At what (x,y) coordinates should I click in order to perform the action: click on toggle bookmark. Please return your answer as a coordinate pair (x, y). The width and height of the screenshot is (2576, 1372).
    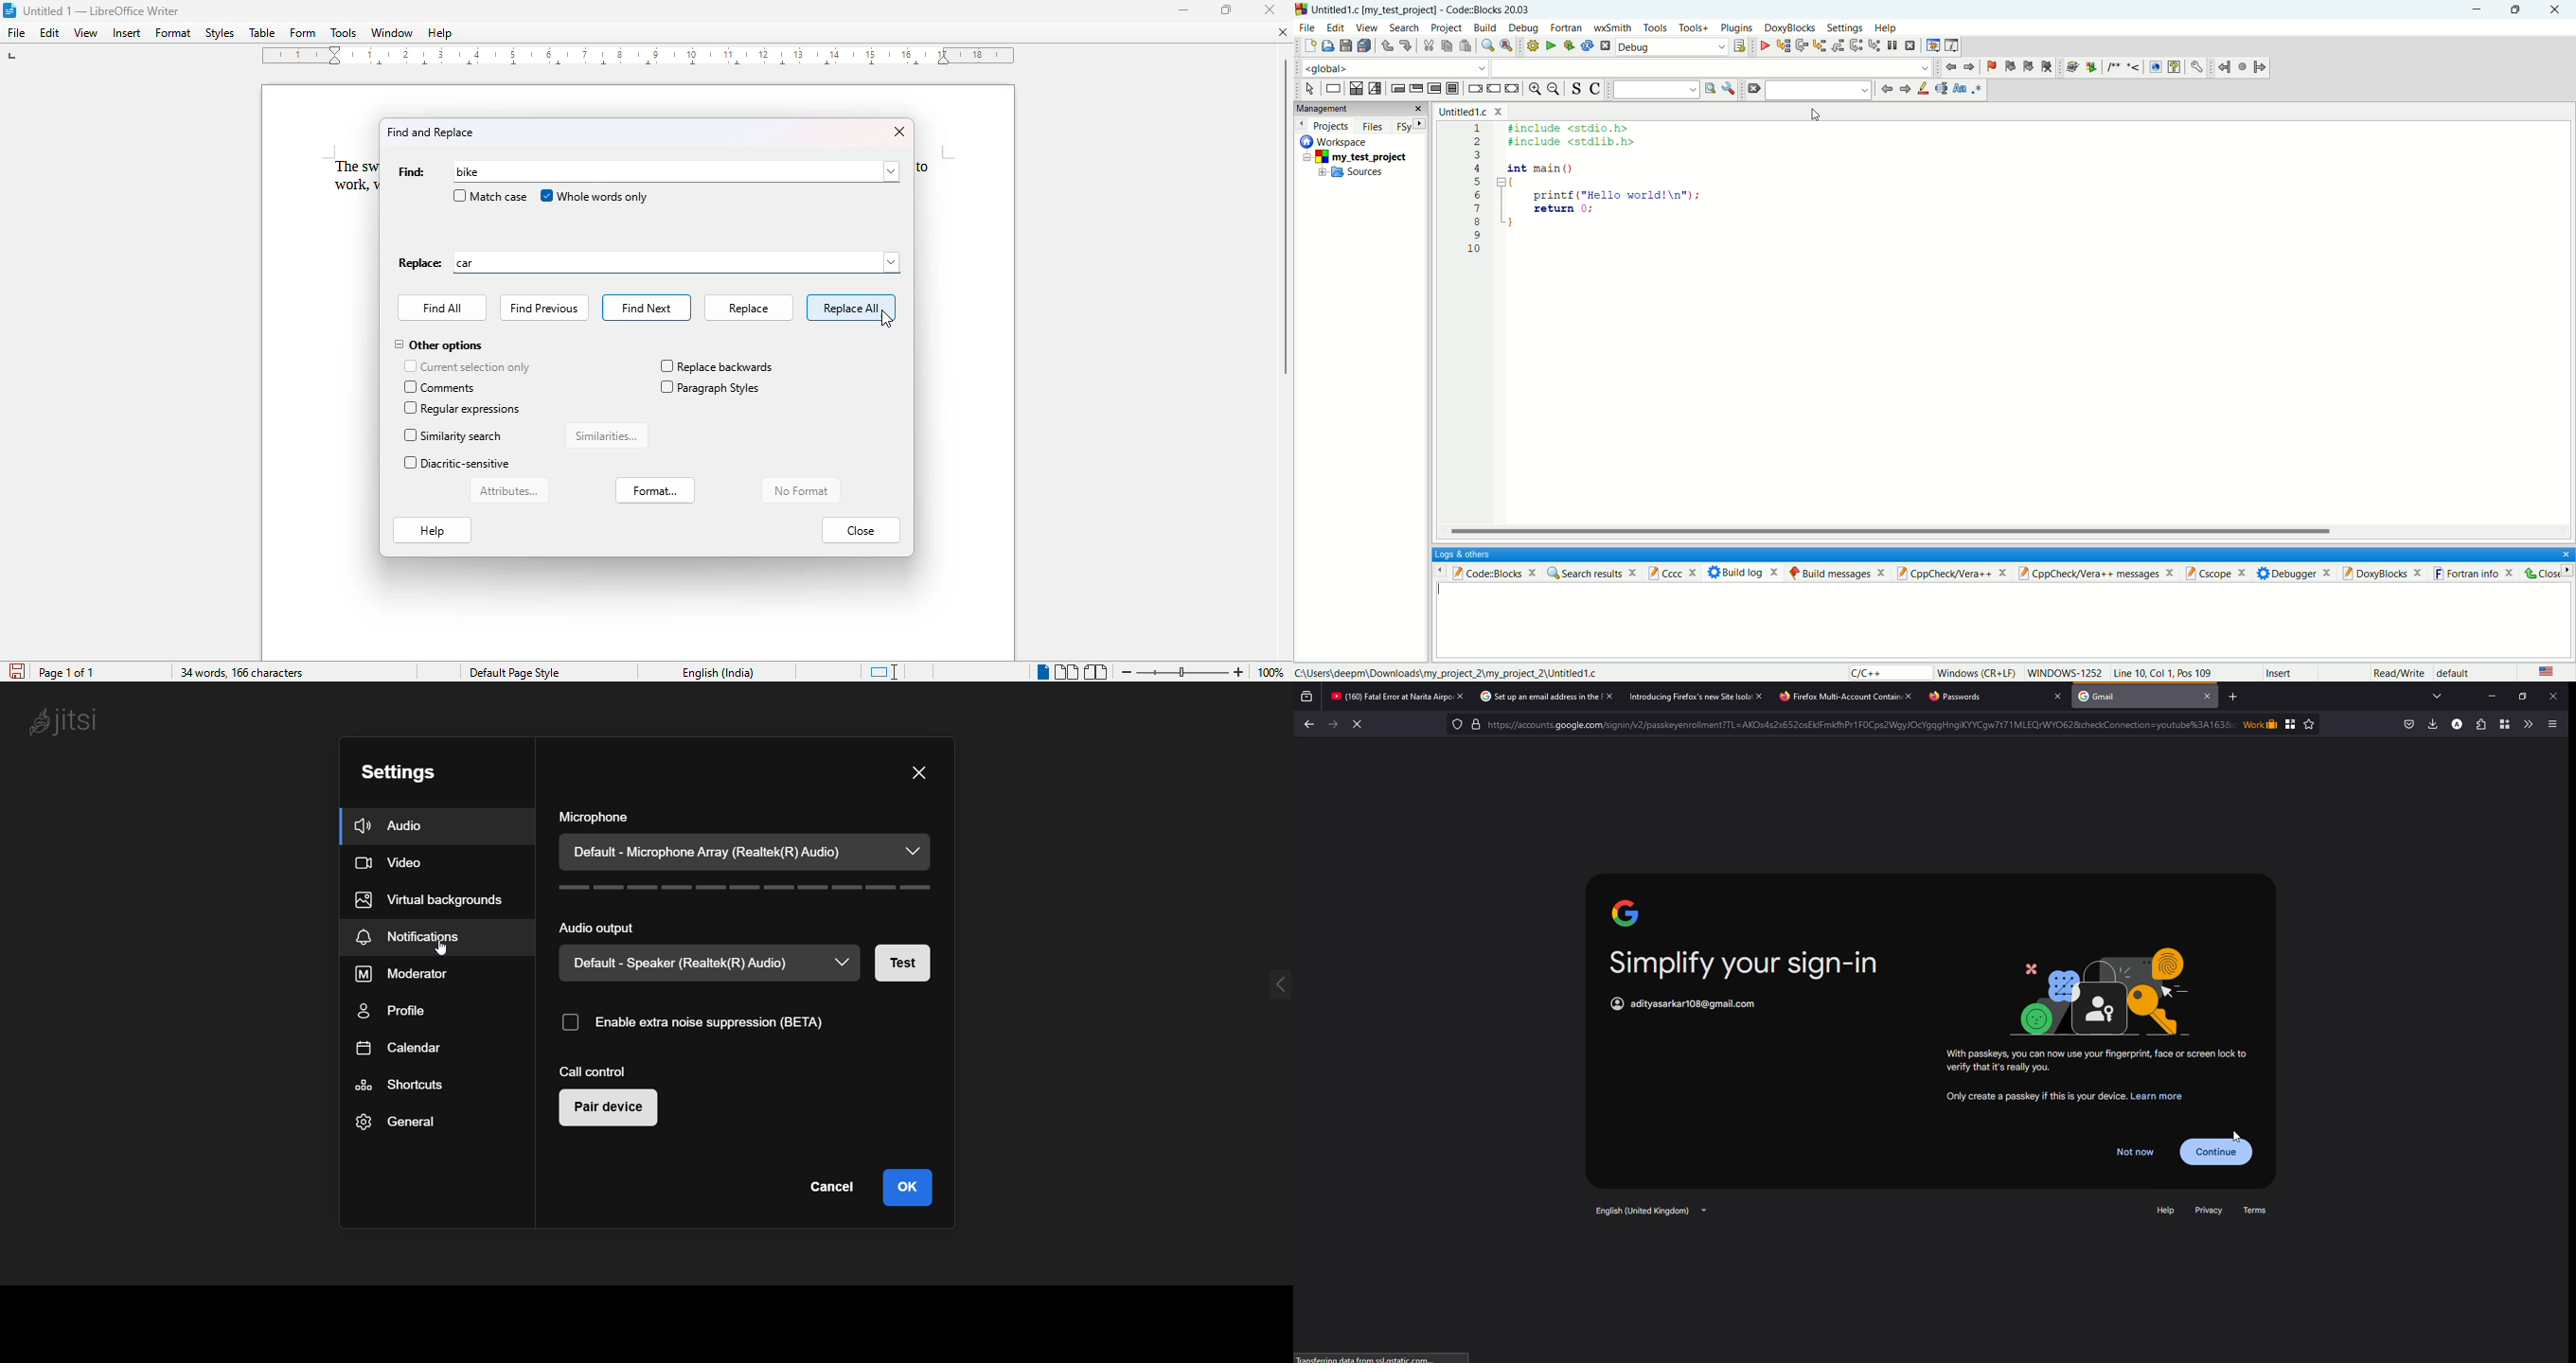
    Looking at the image, I should click on (1989, 67).